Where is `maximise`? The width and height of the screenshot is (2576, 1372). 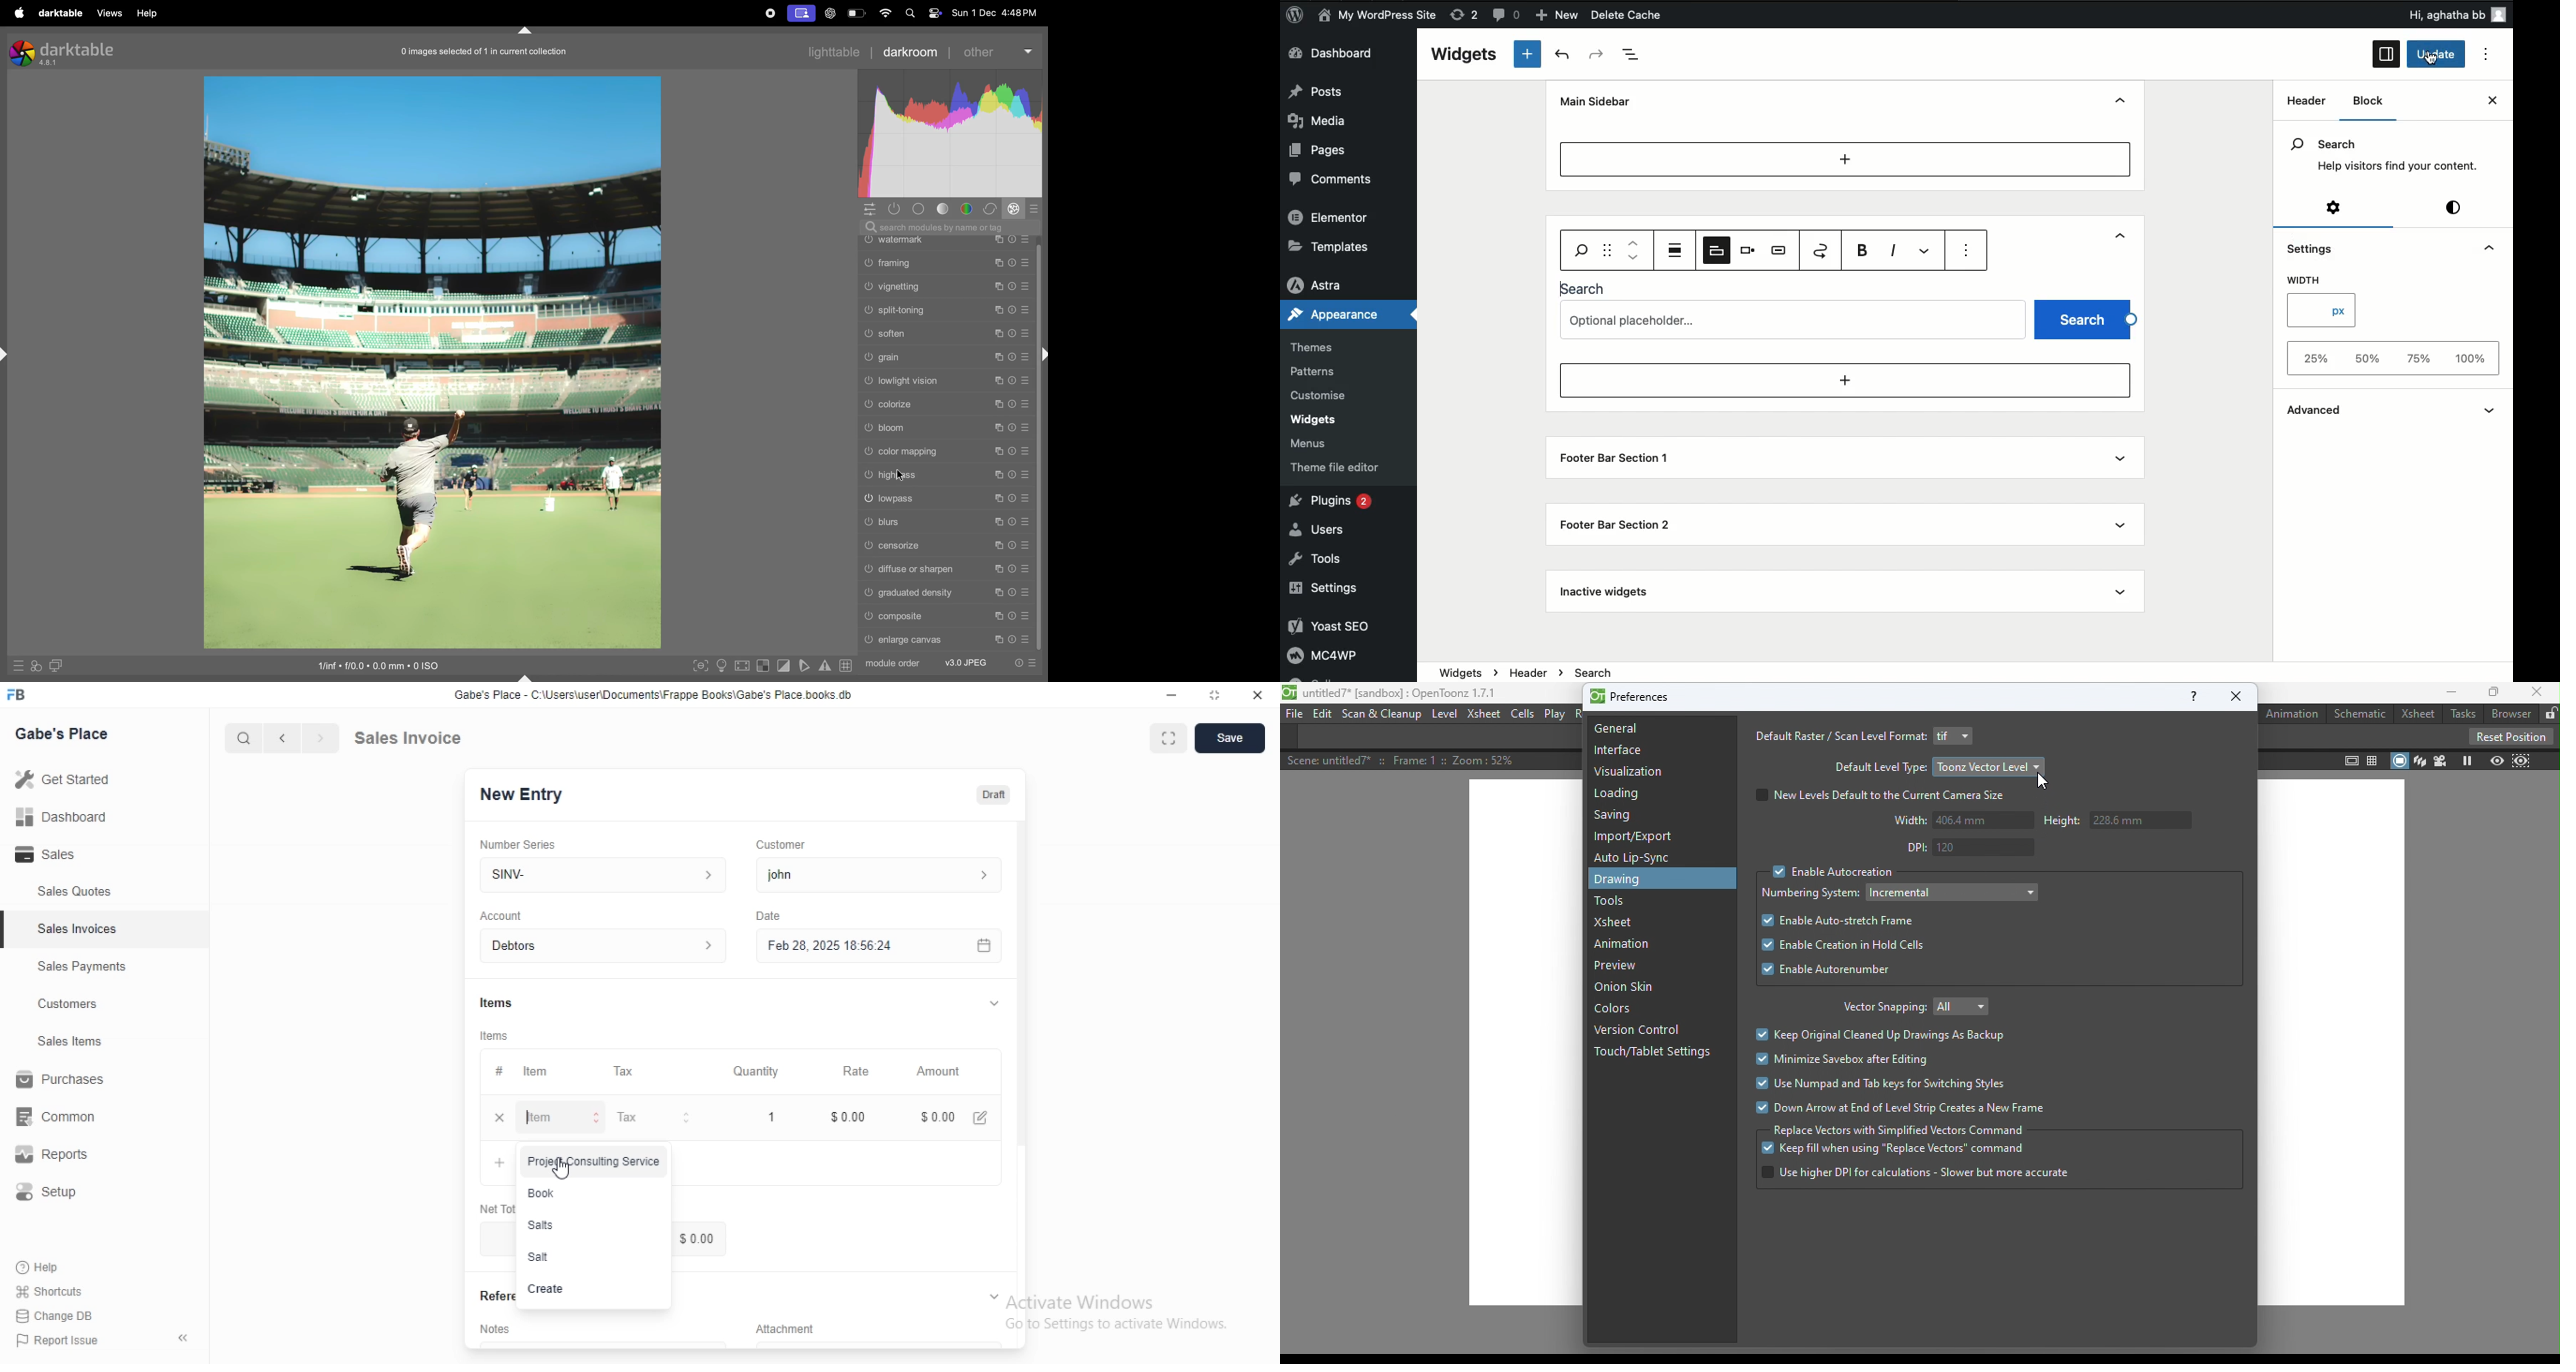 maximise is located at coordinates (1163, 736).